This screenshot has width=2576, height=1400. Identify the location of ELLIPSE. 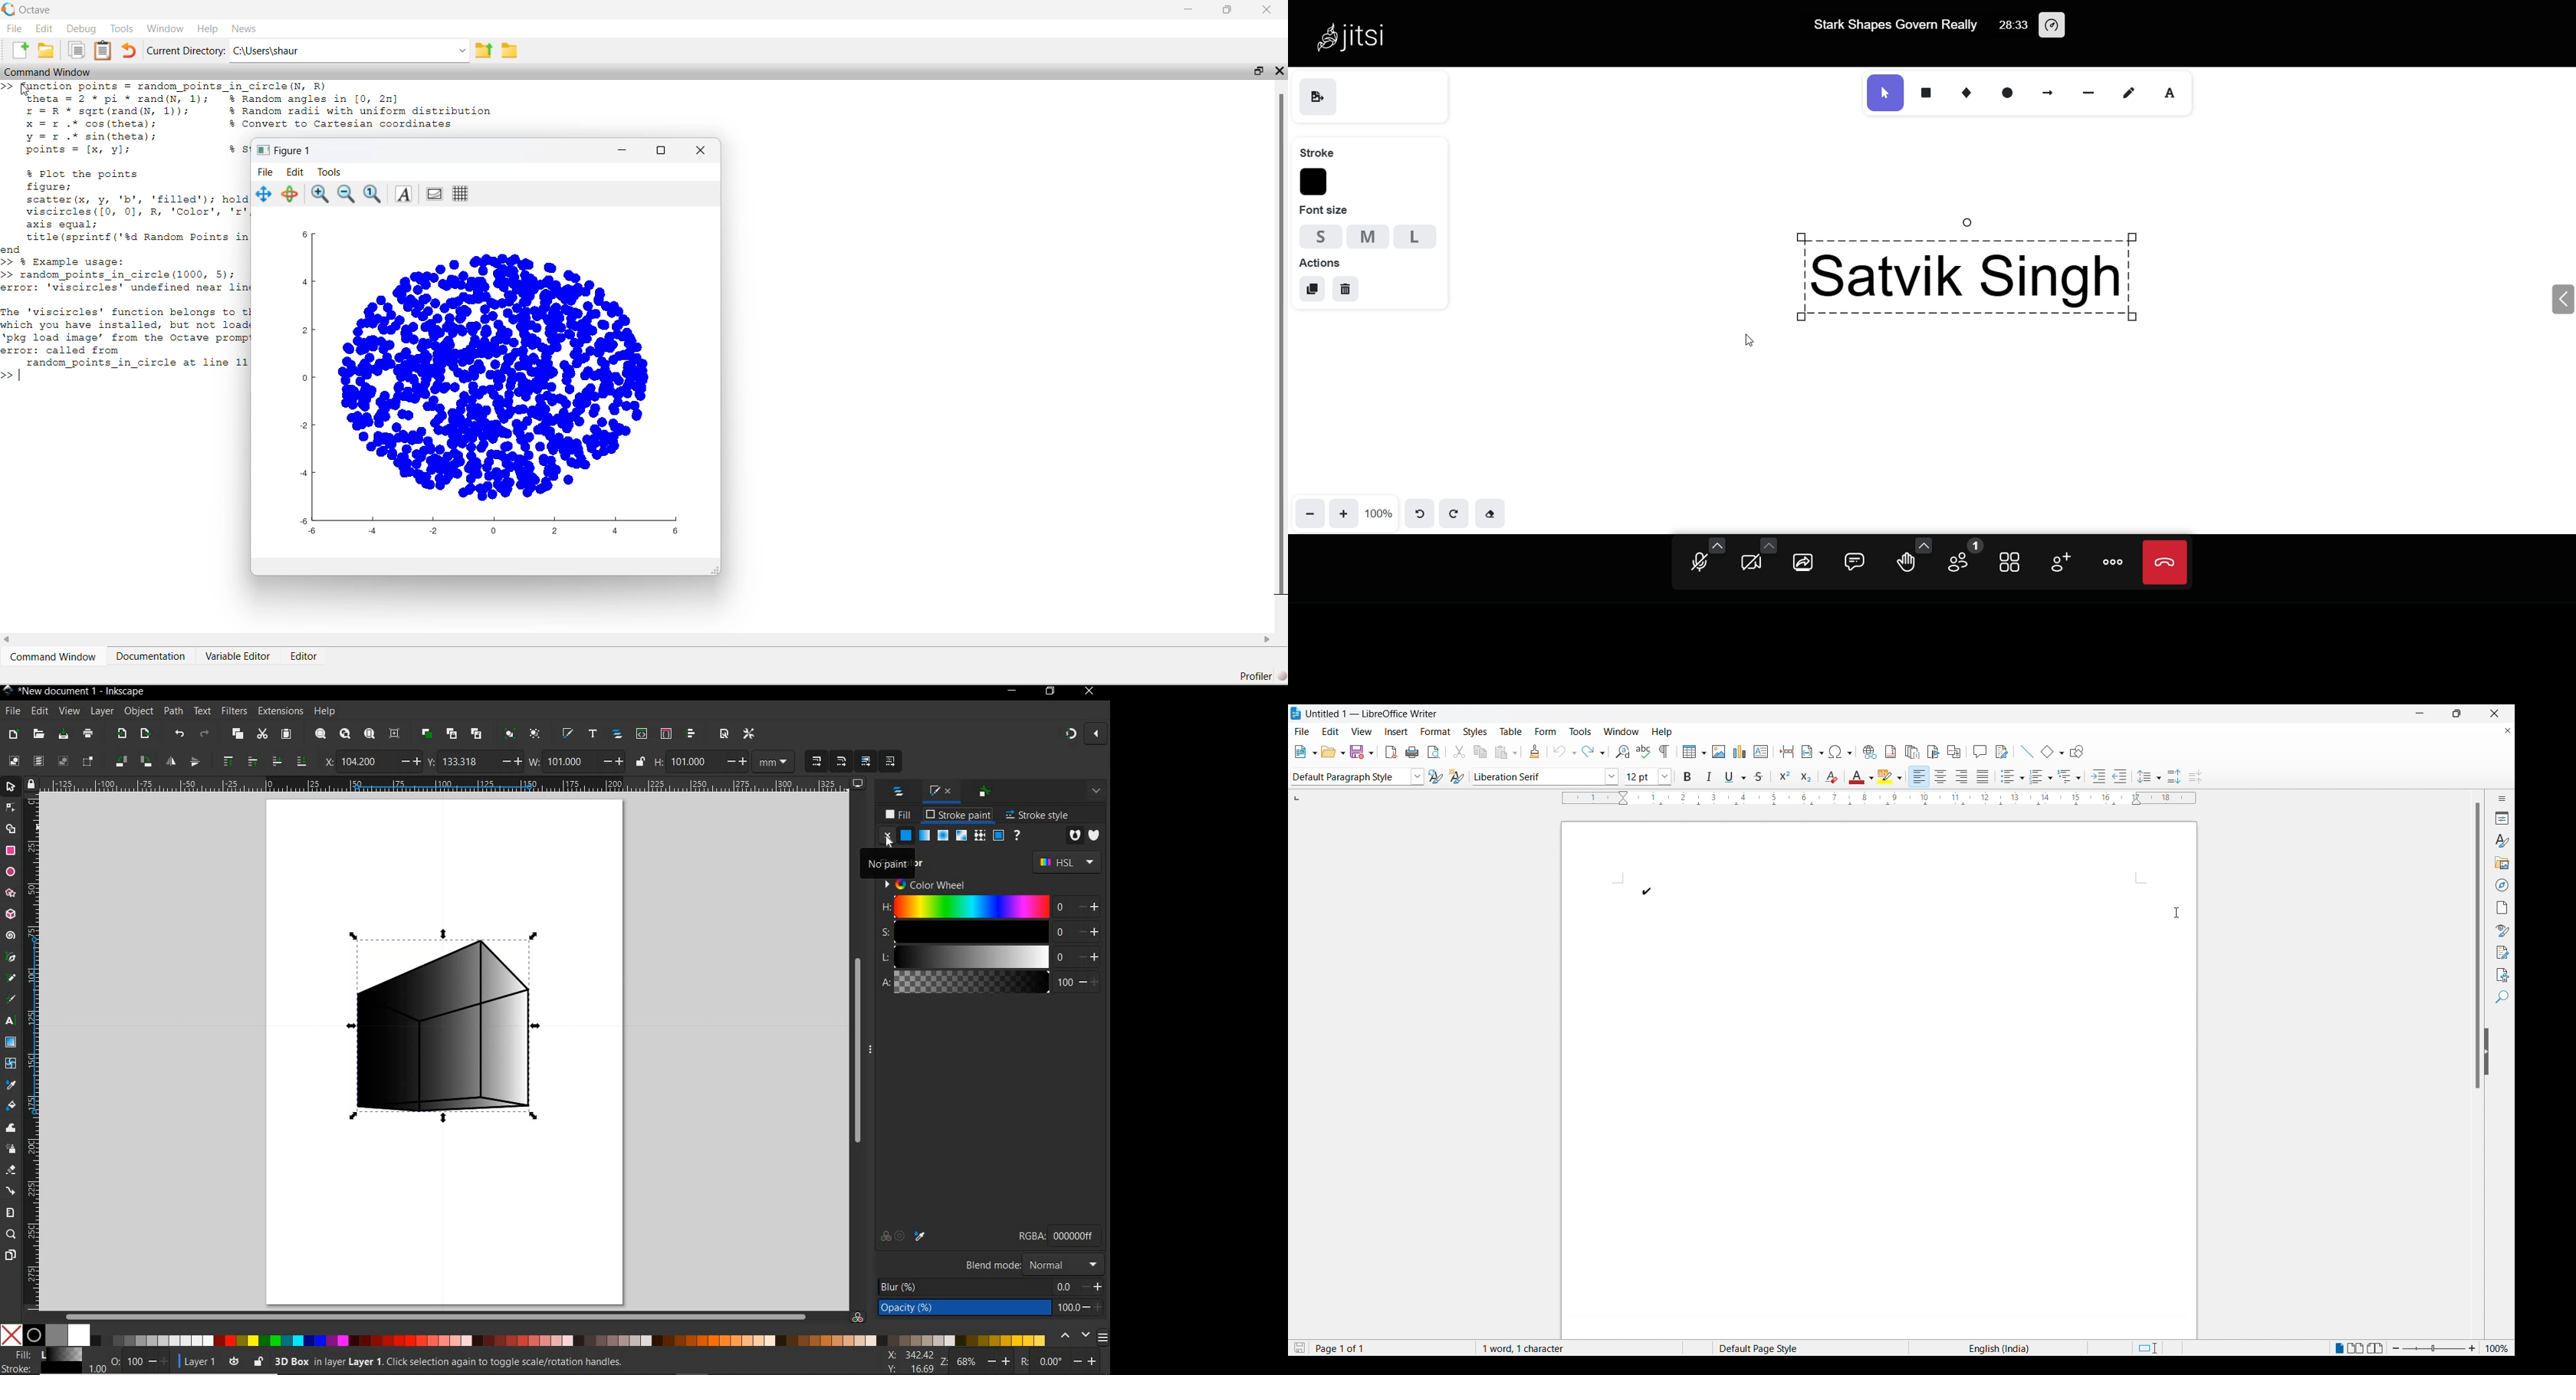
(10, 872).